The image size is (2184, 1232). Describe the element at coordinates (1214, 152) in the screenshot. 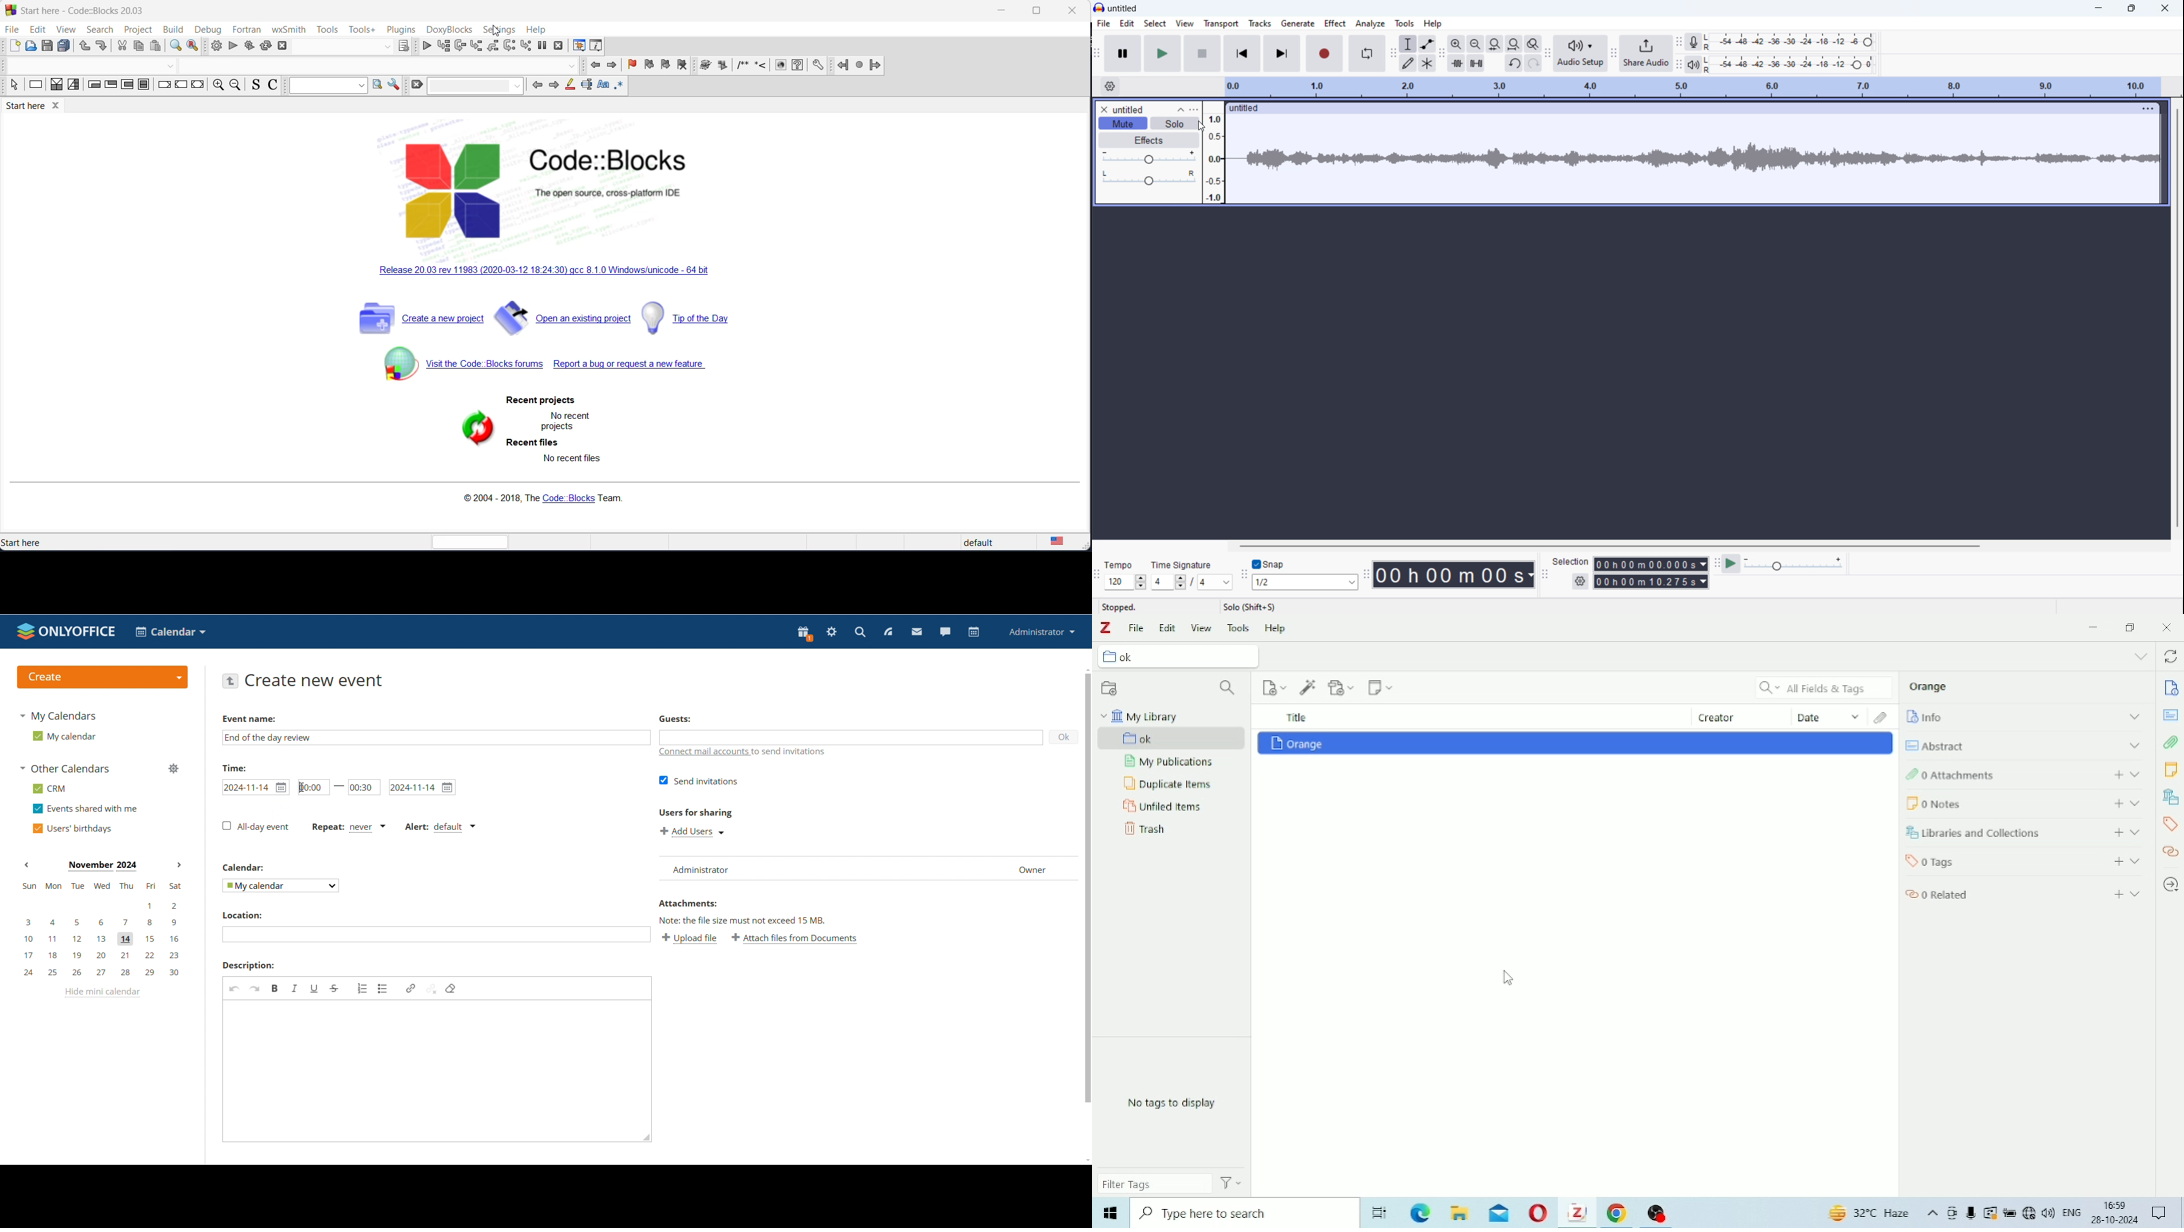

I see `amplitude` at that location.